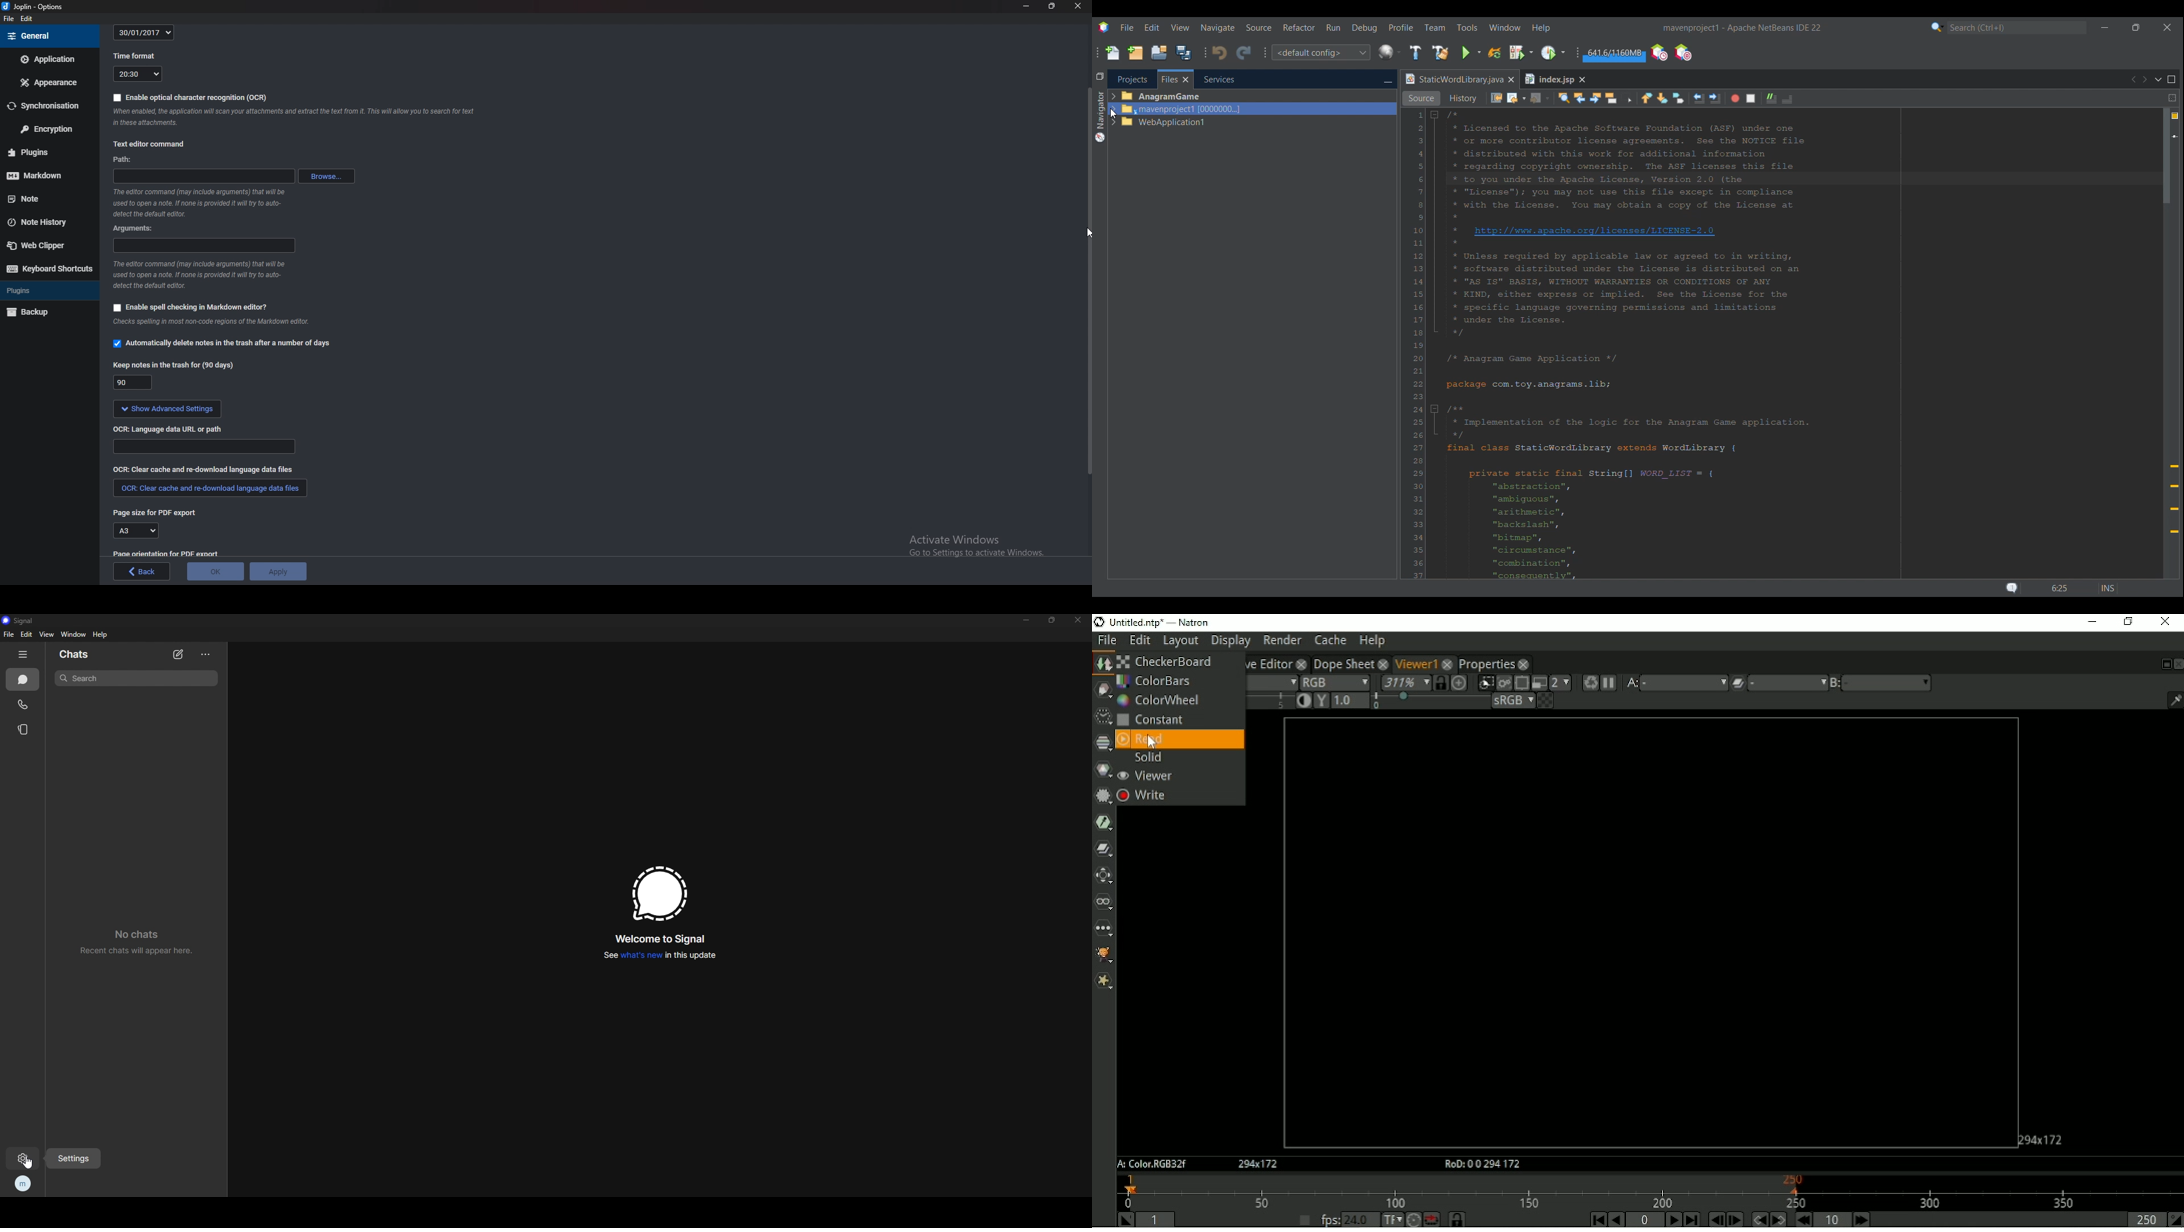 This screenshot has height=1232, width=2184. I want to click on Info, so click(204, 202).